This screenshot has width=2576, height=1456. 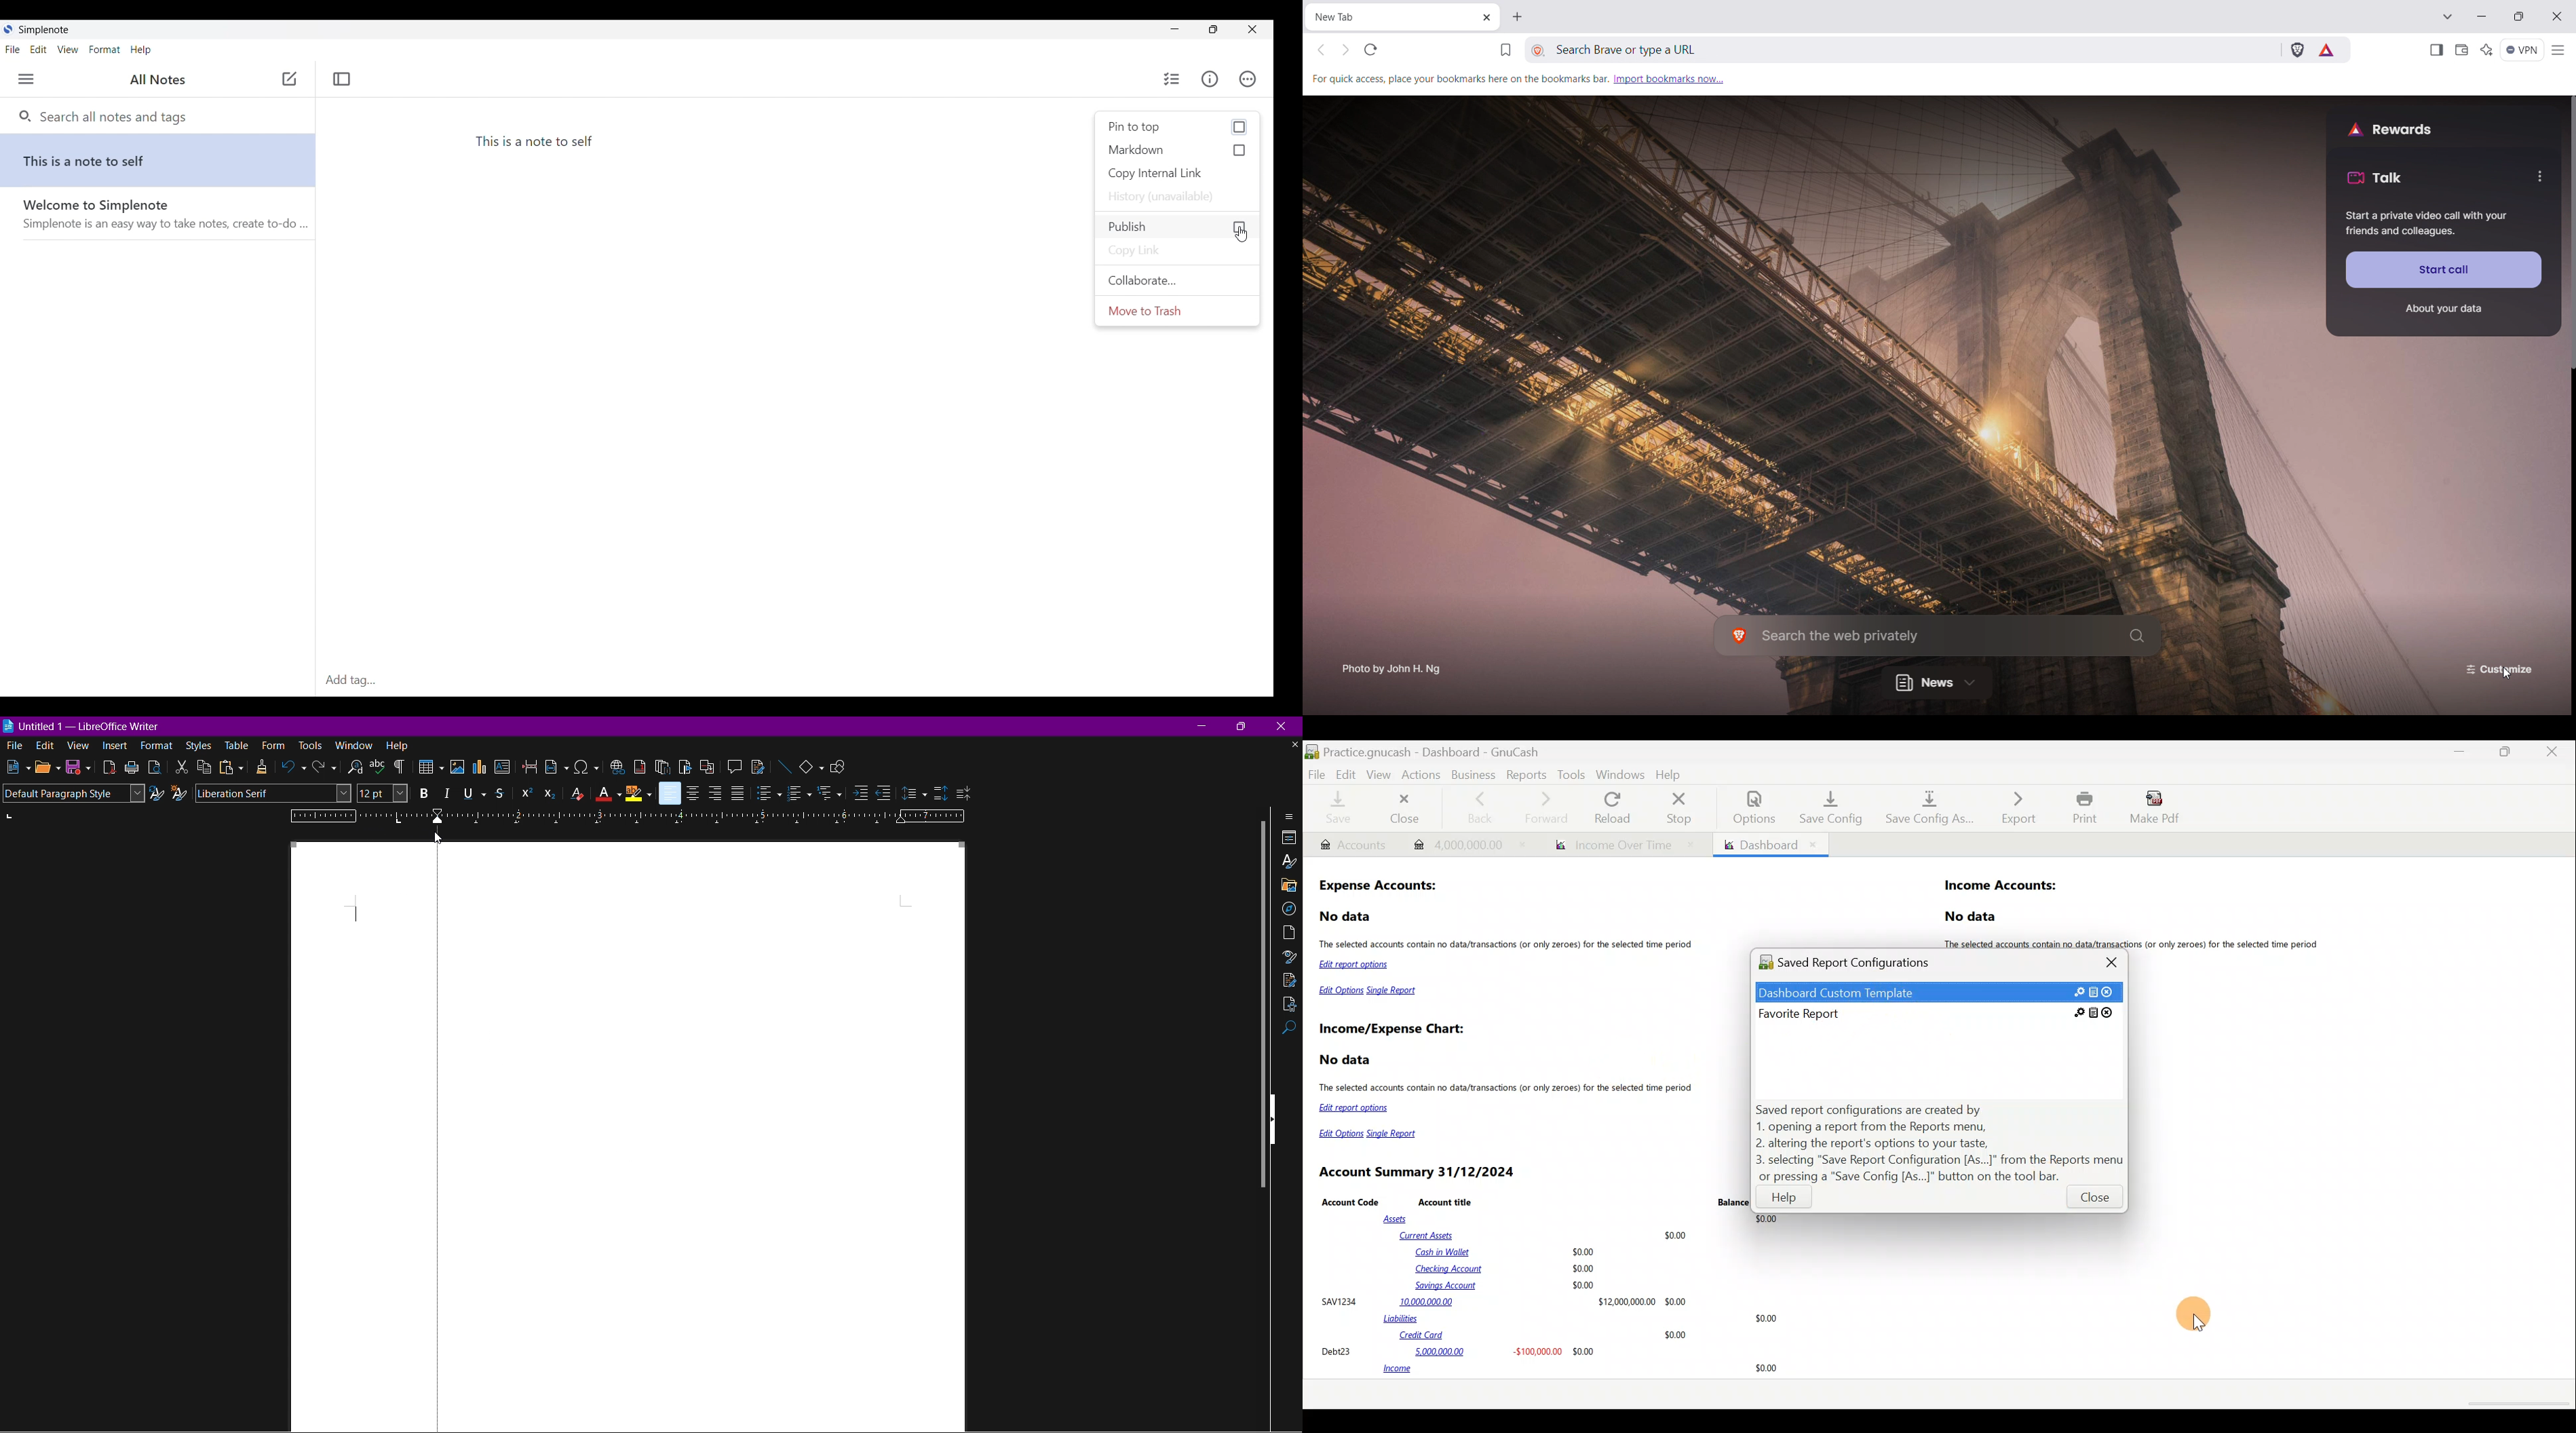 What do you see at coordinates (1177, 127) in the screenshot?
I see `Pin to top` at bounding box center [1177, 127].